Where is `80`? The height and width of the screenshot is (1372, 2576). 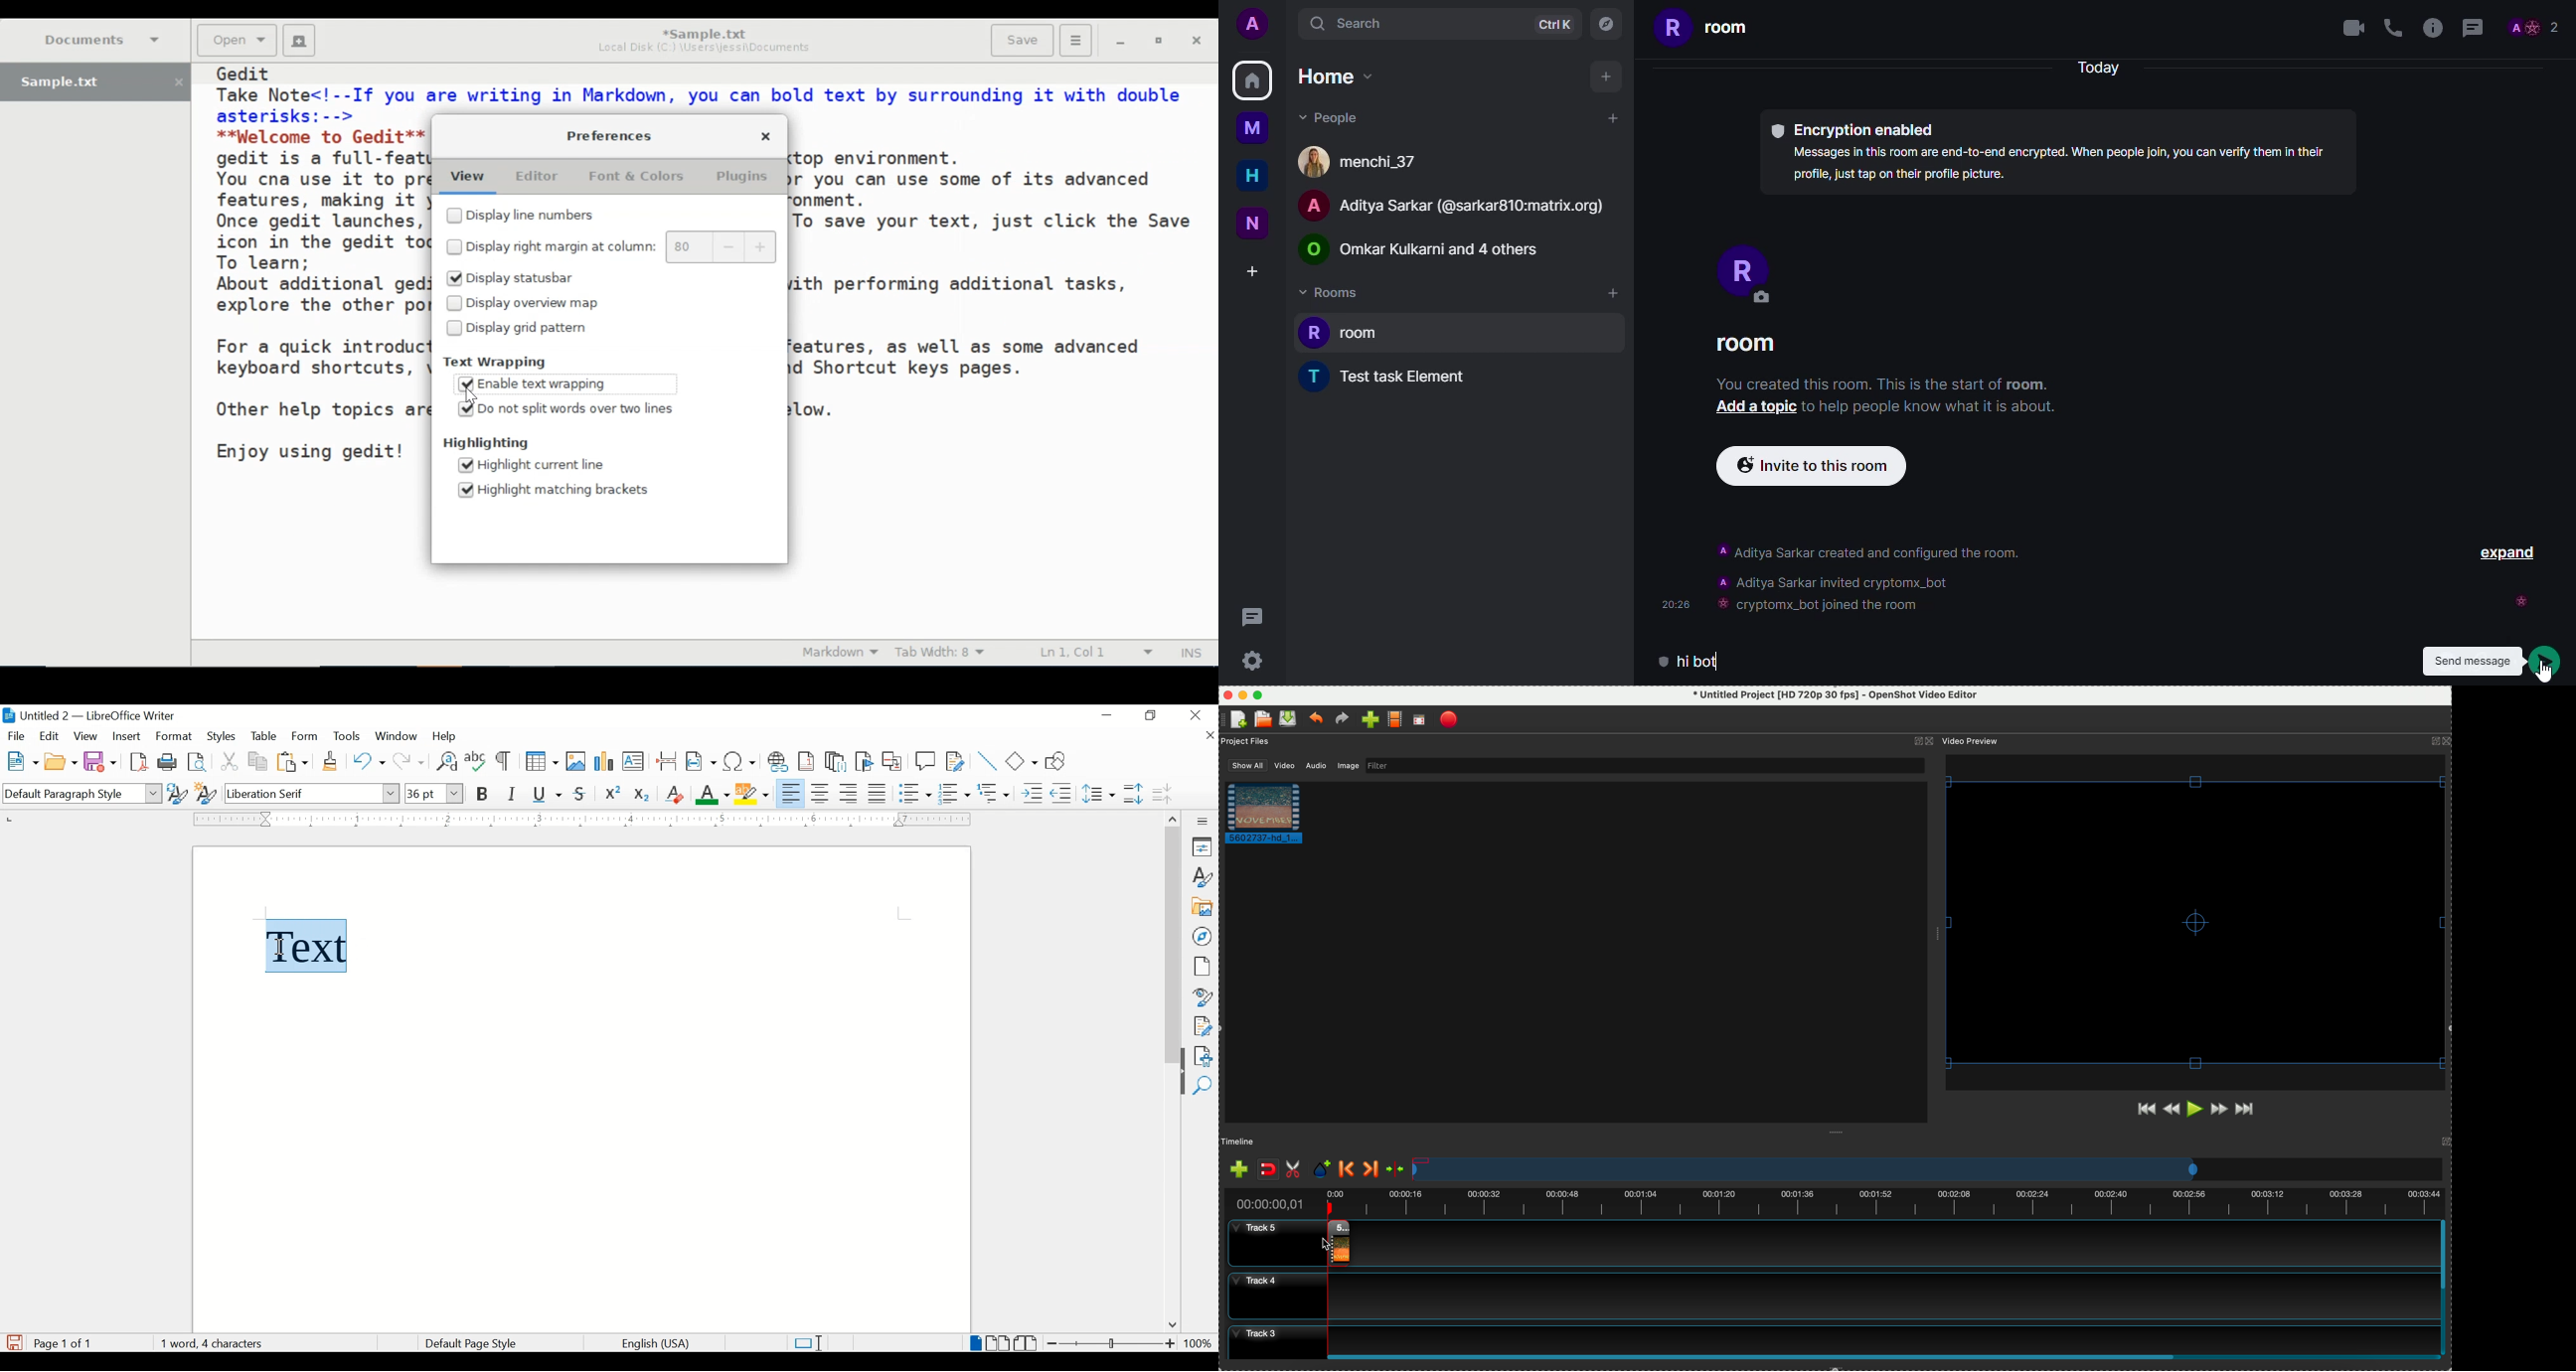
80 is located at coordinates (690, 246).